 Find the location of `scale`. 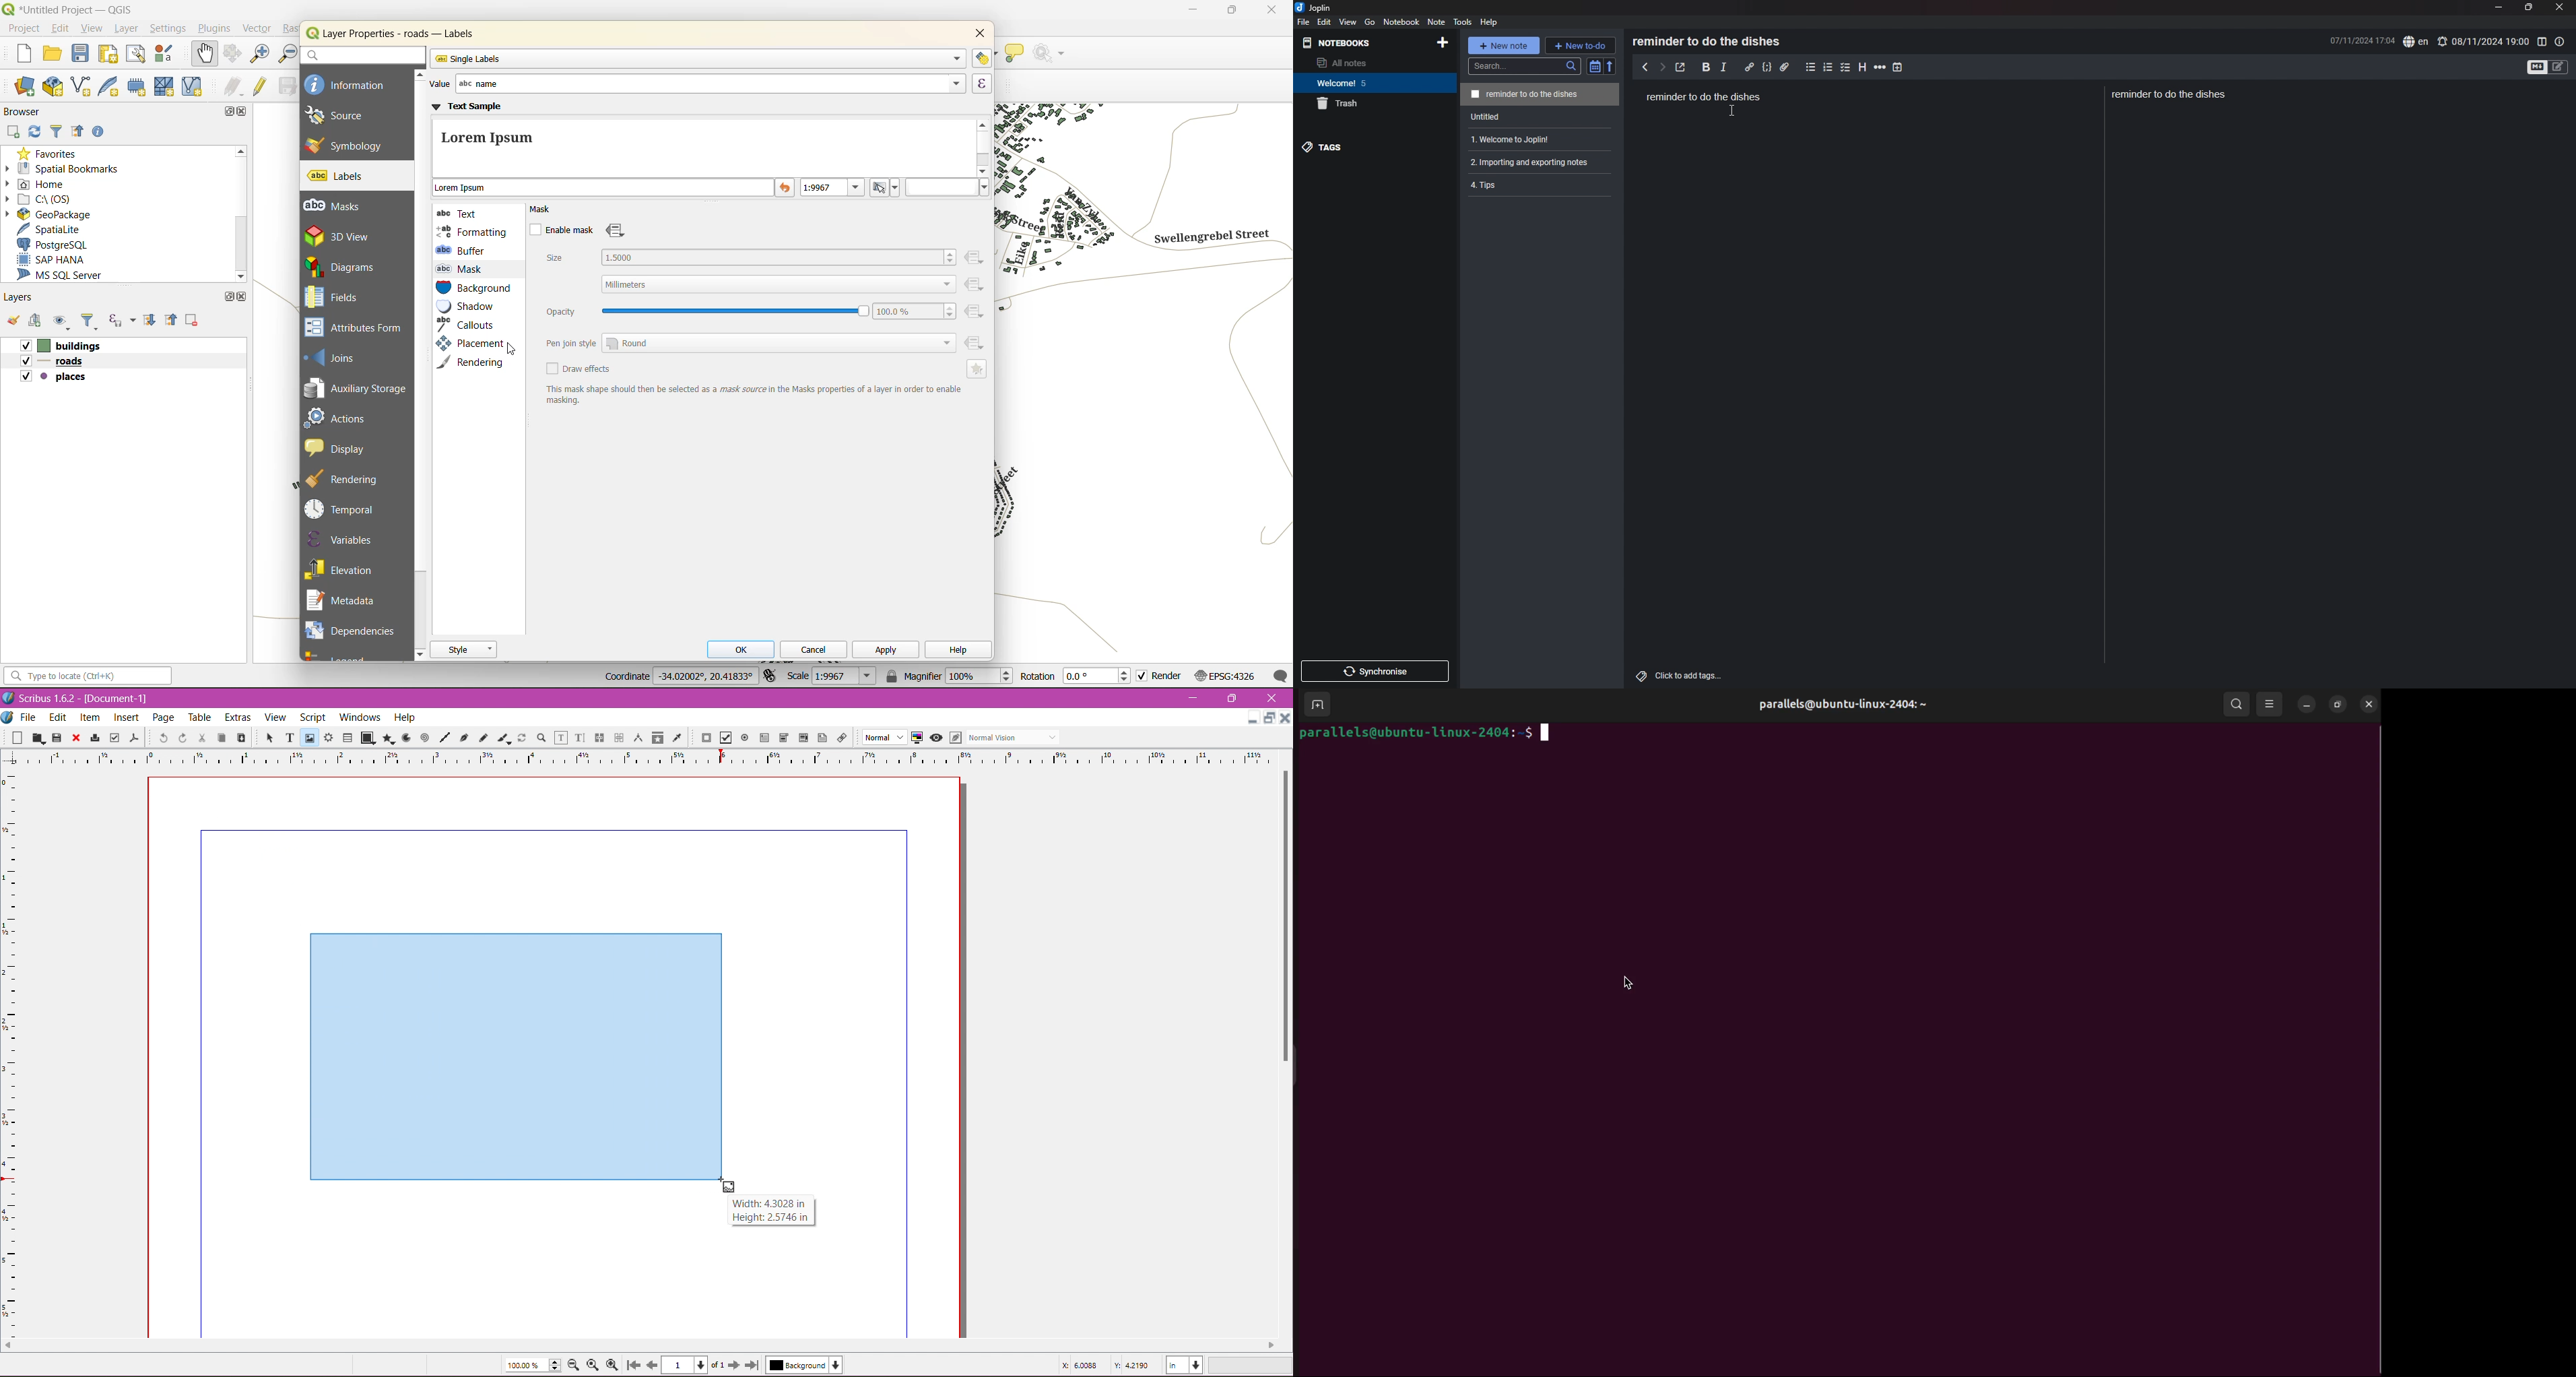

scale is located at coordinates (832, 677).